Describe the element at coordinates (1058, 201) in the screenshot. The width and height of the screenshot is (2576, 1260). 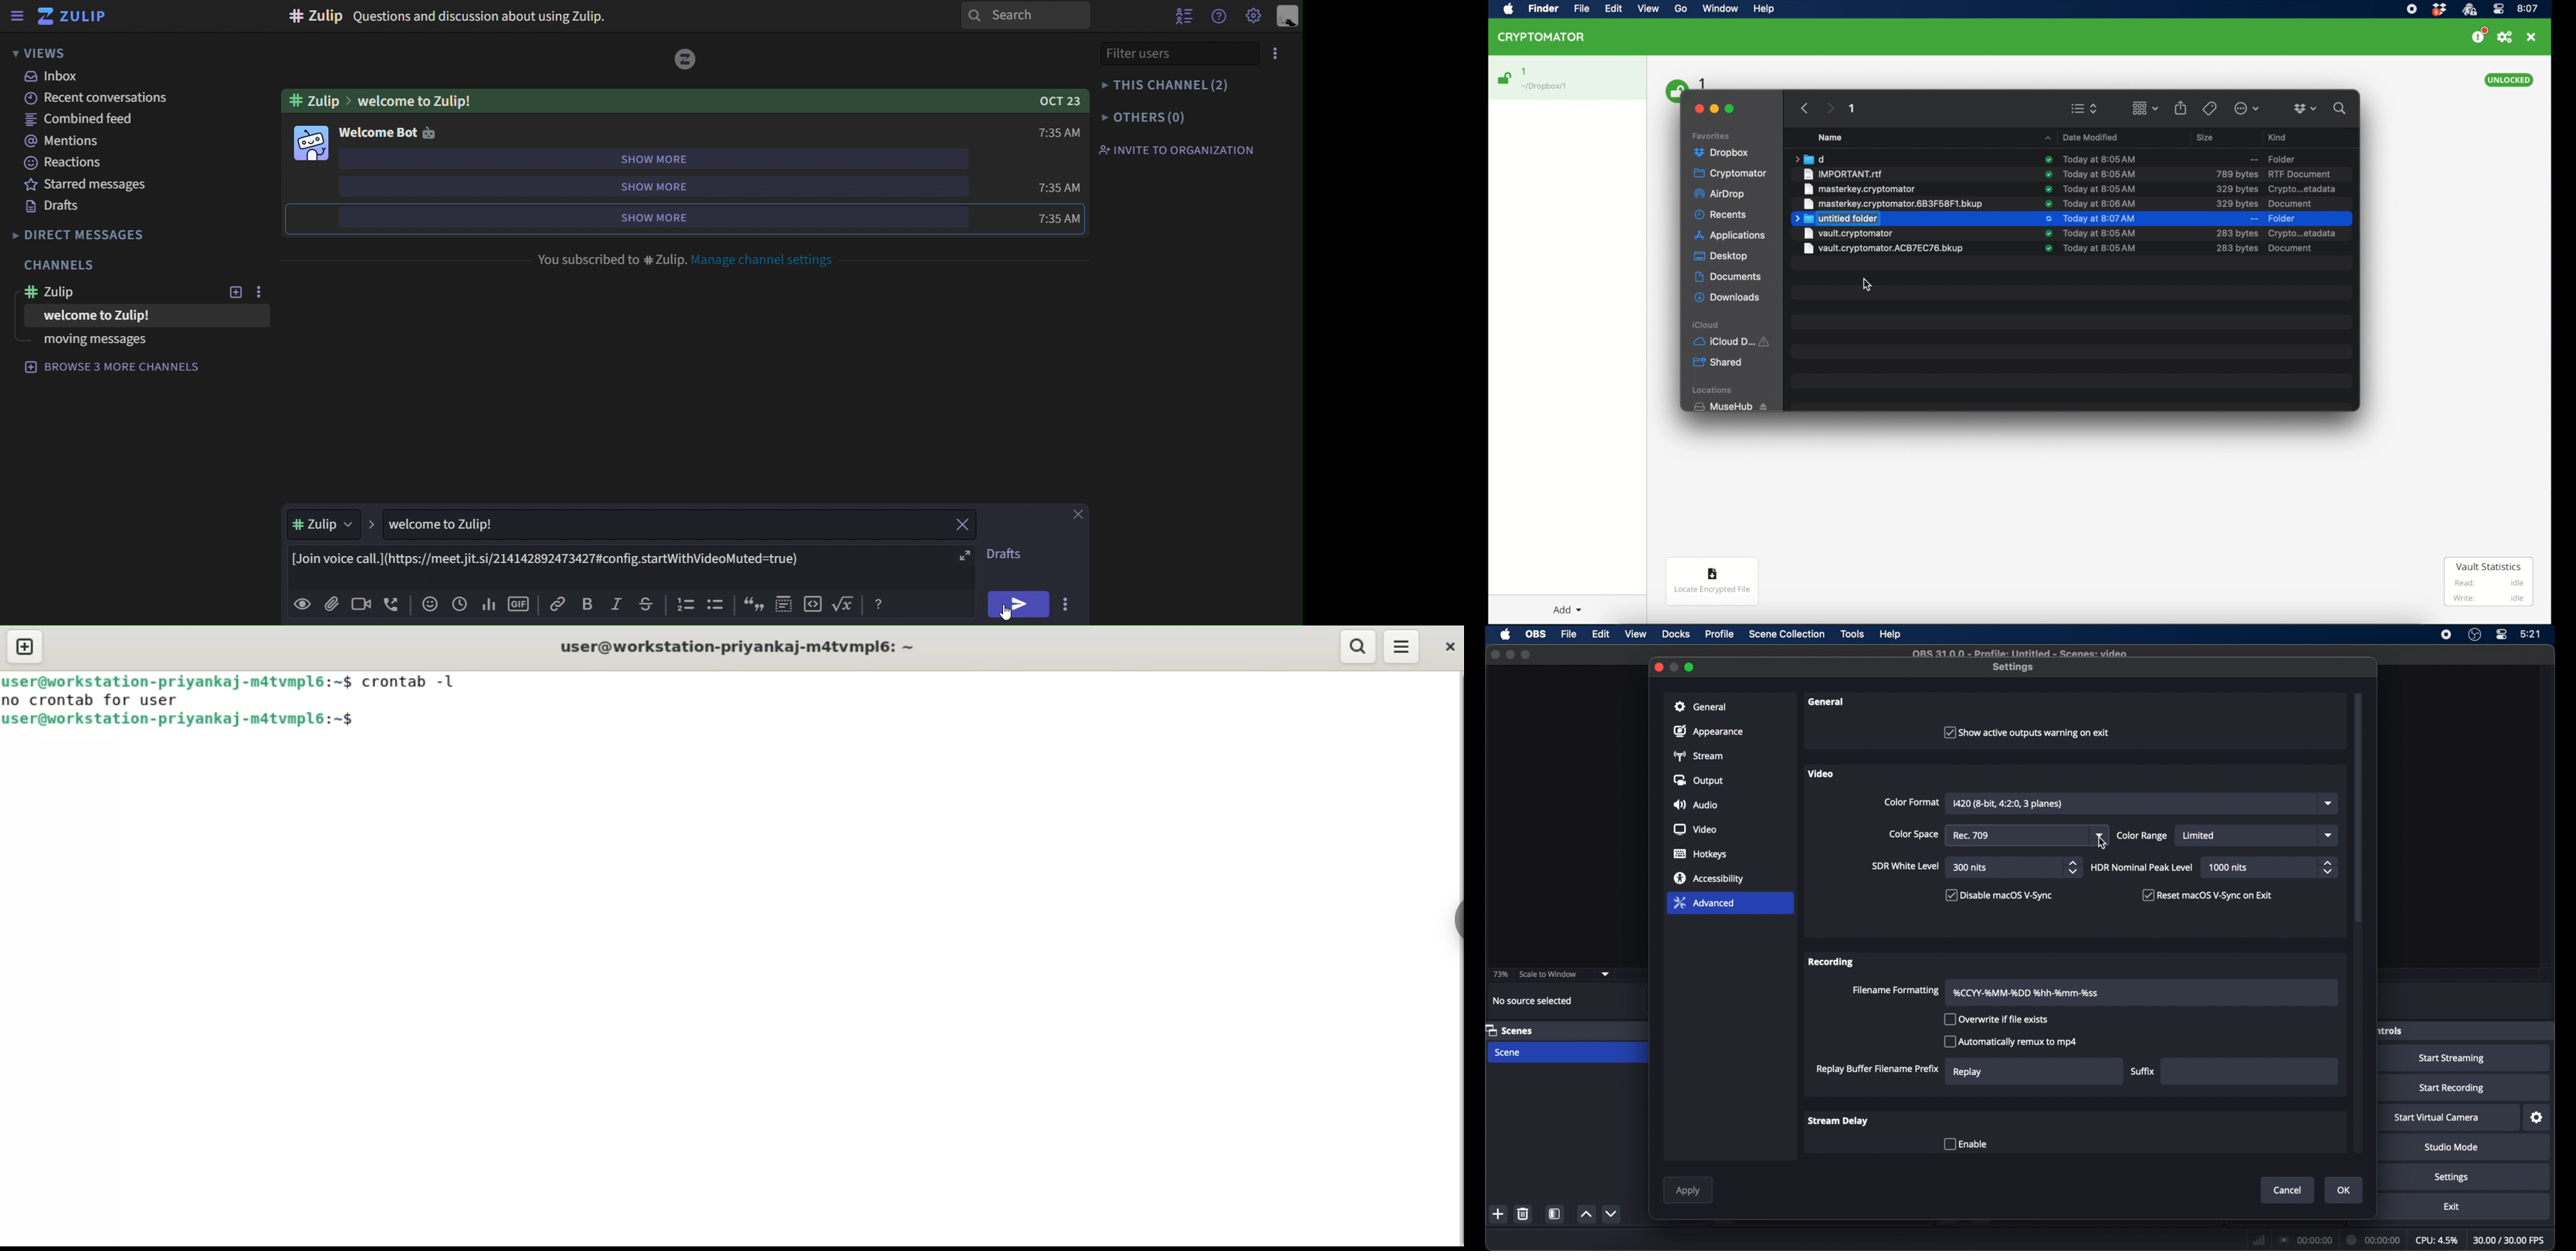
I see `7:35 AM` at that location.